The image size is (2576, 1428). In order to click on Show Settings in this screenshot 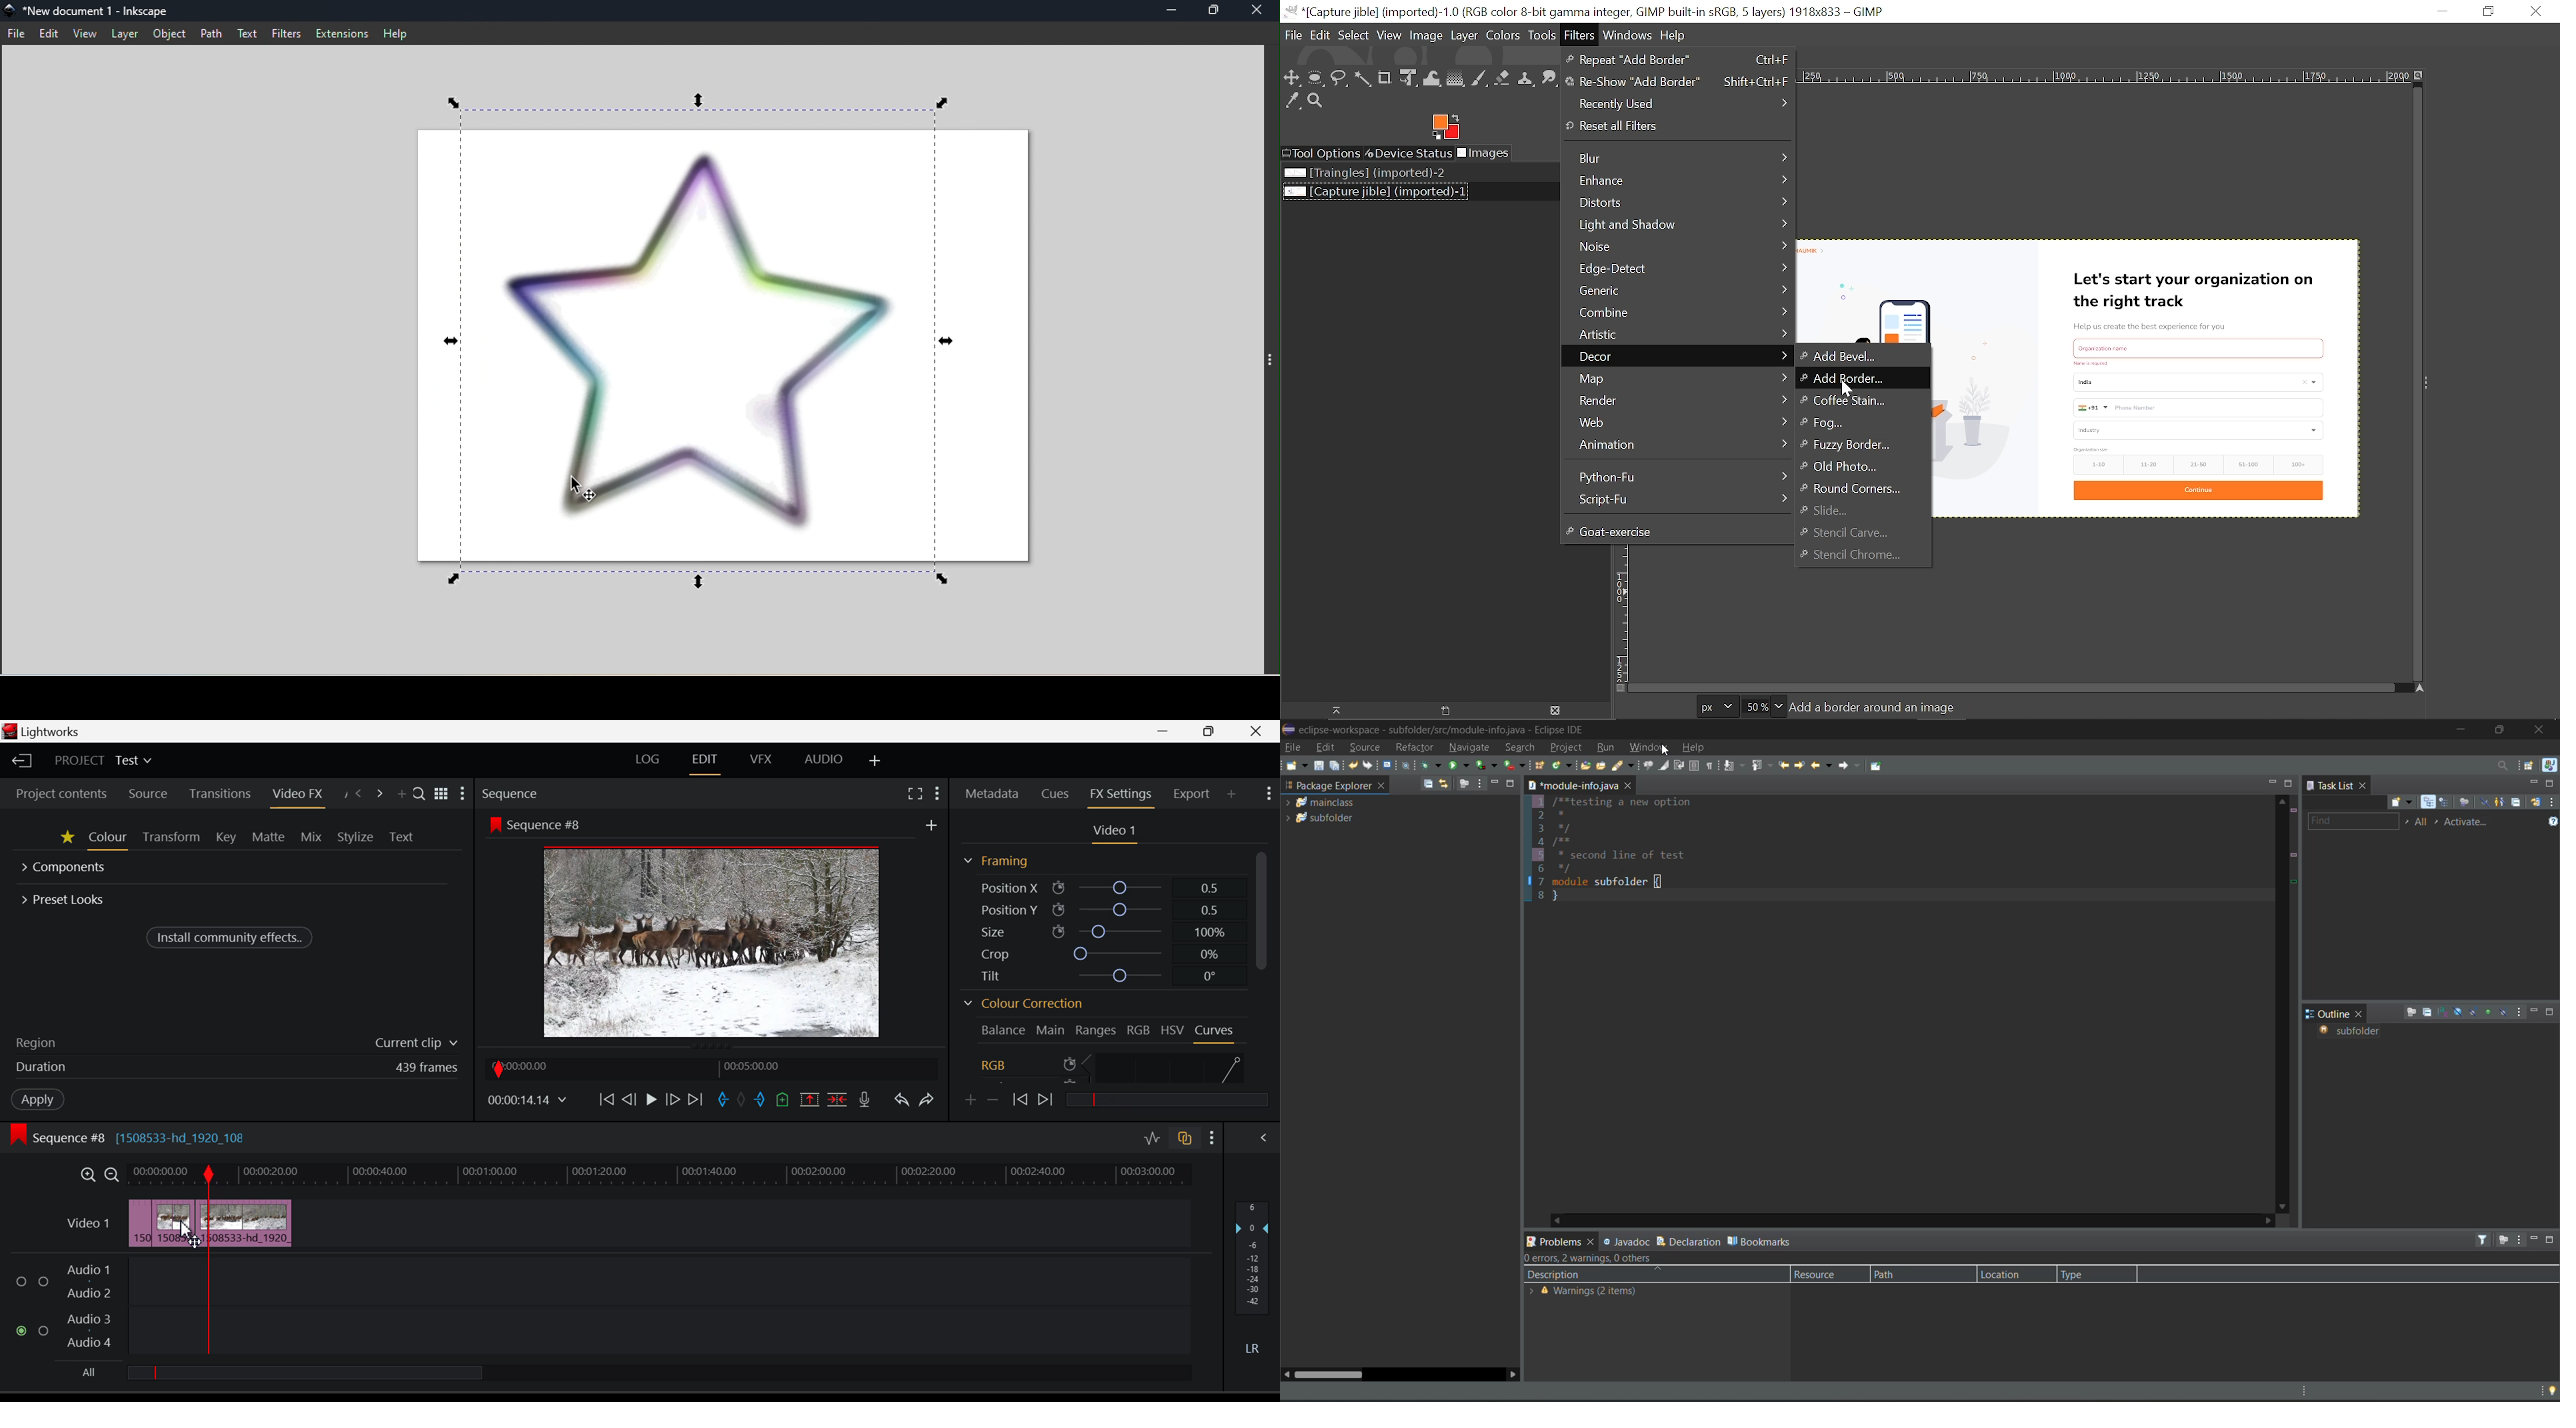, I will do `click(1268, 795)`.